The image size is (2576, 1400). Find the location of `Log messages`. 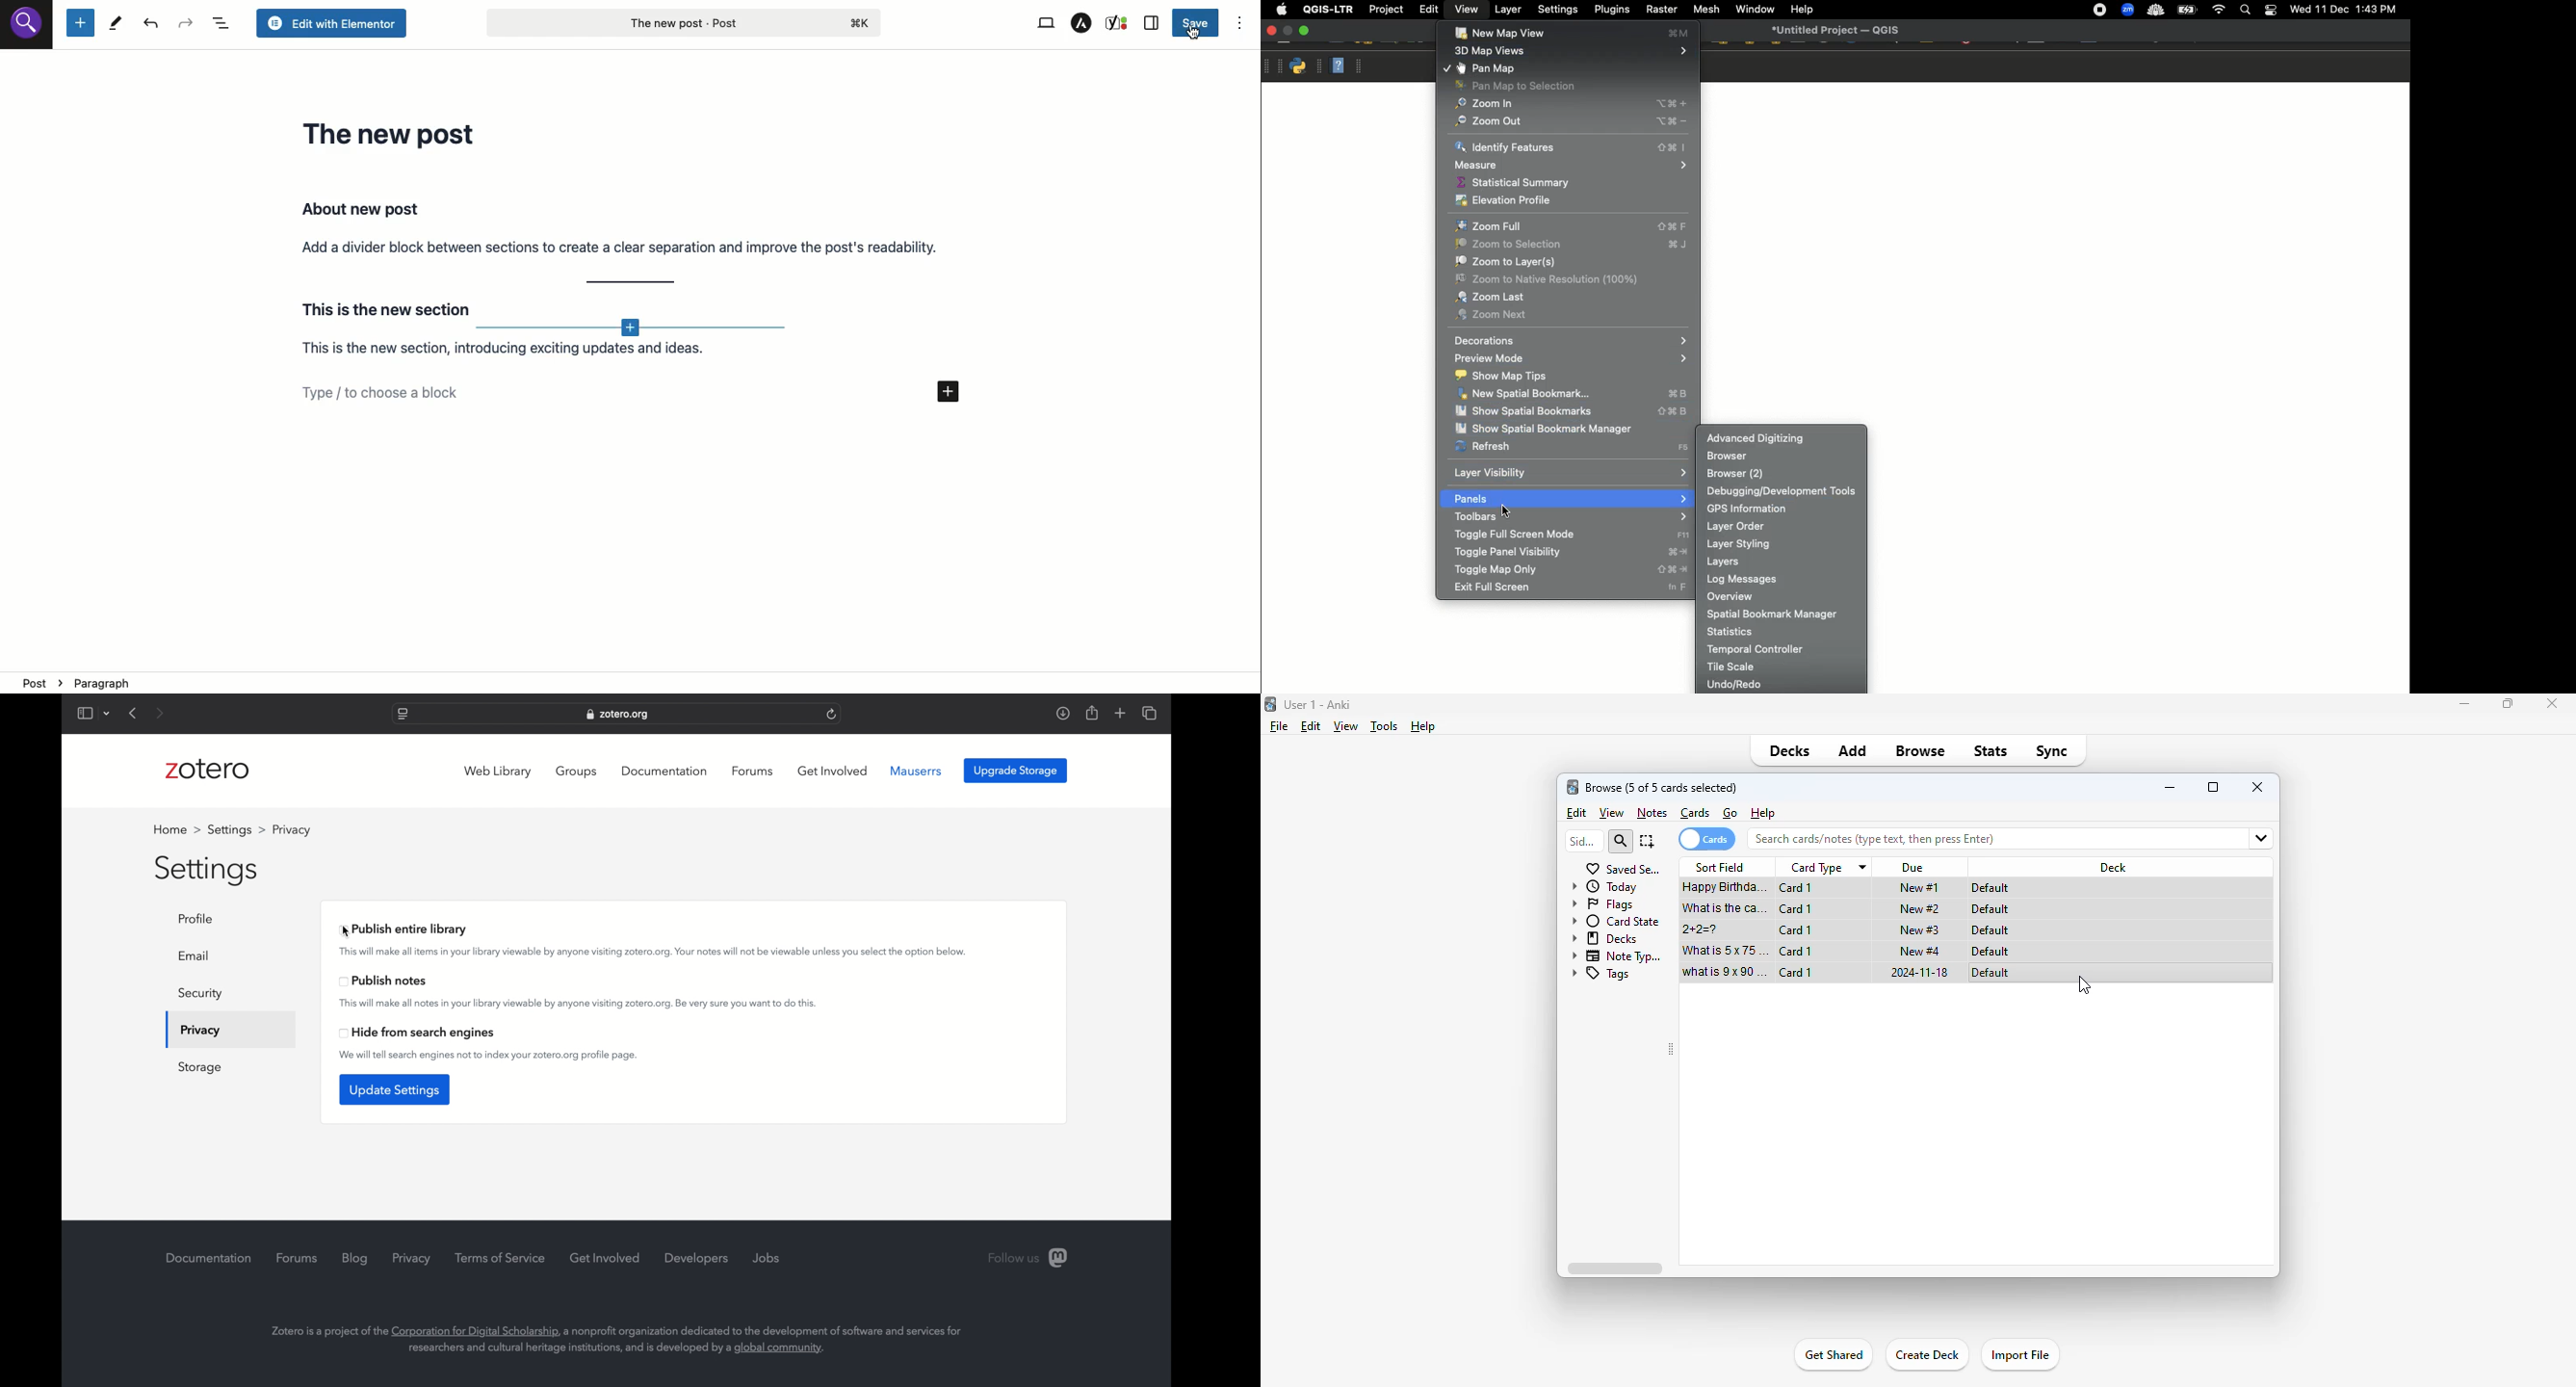

Log messages is located at coordinates (1781, 578).